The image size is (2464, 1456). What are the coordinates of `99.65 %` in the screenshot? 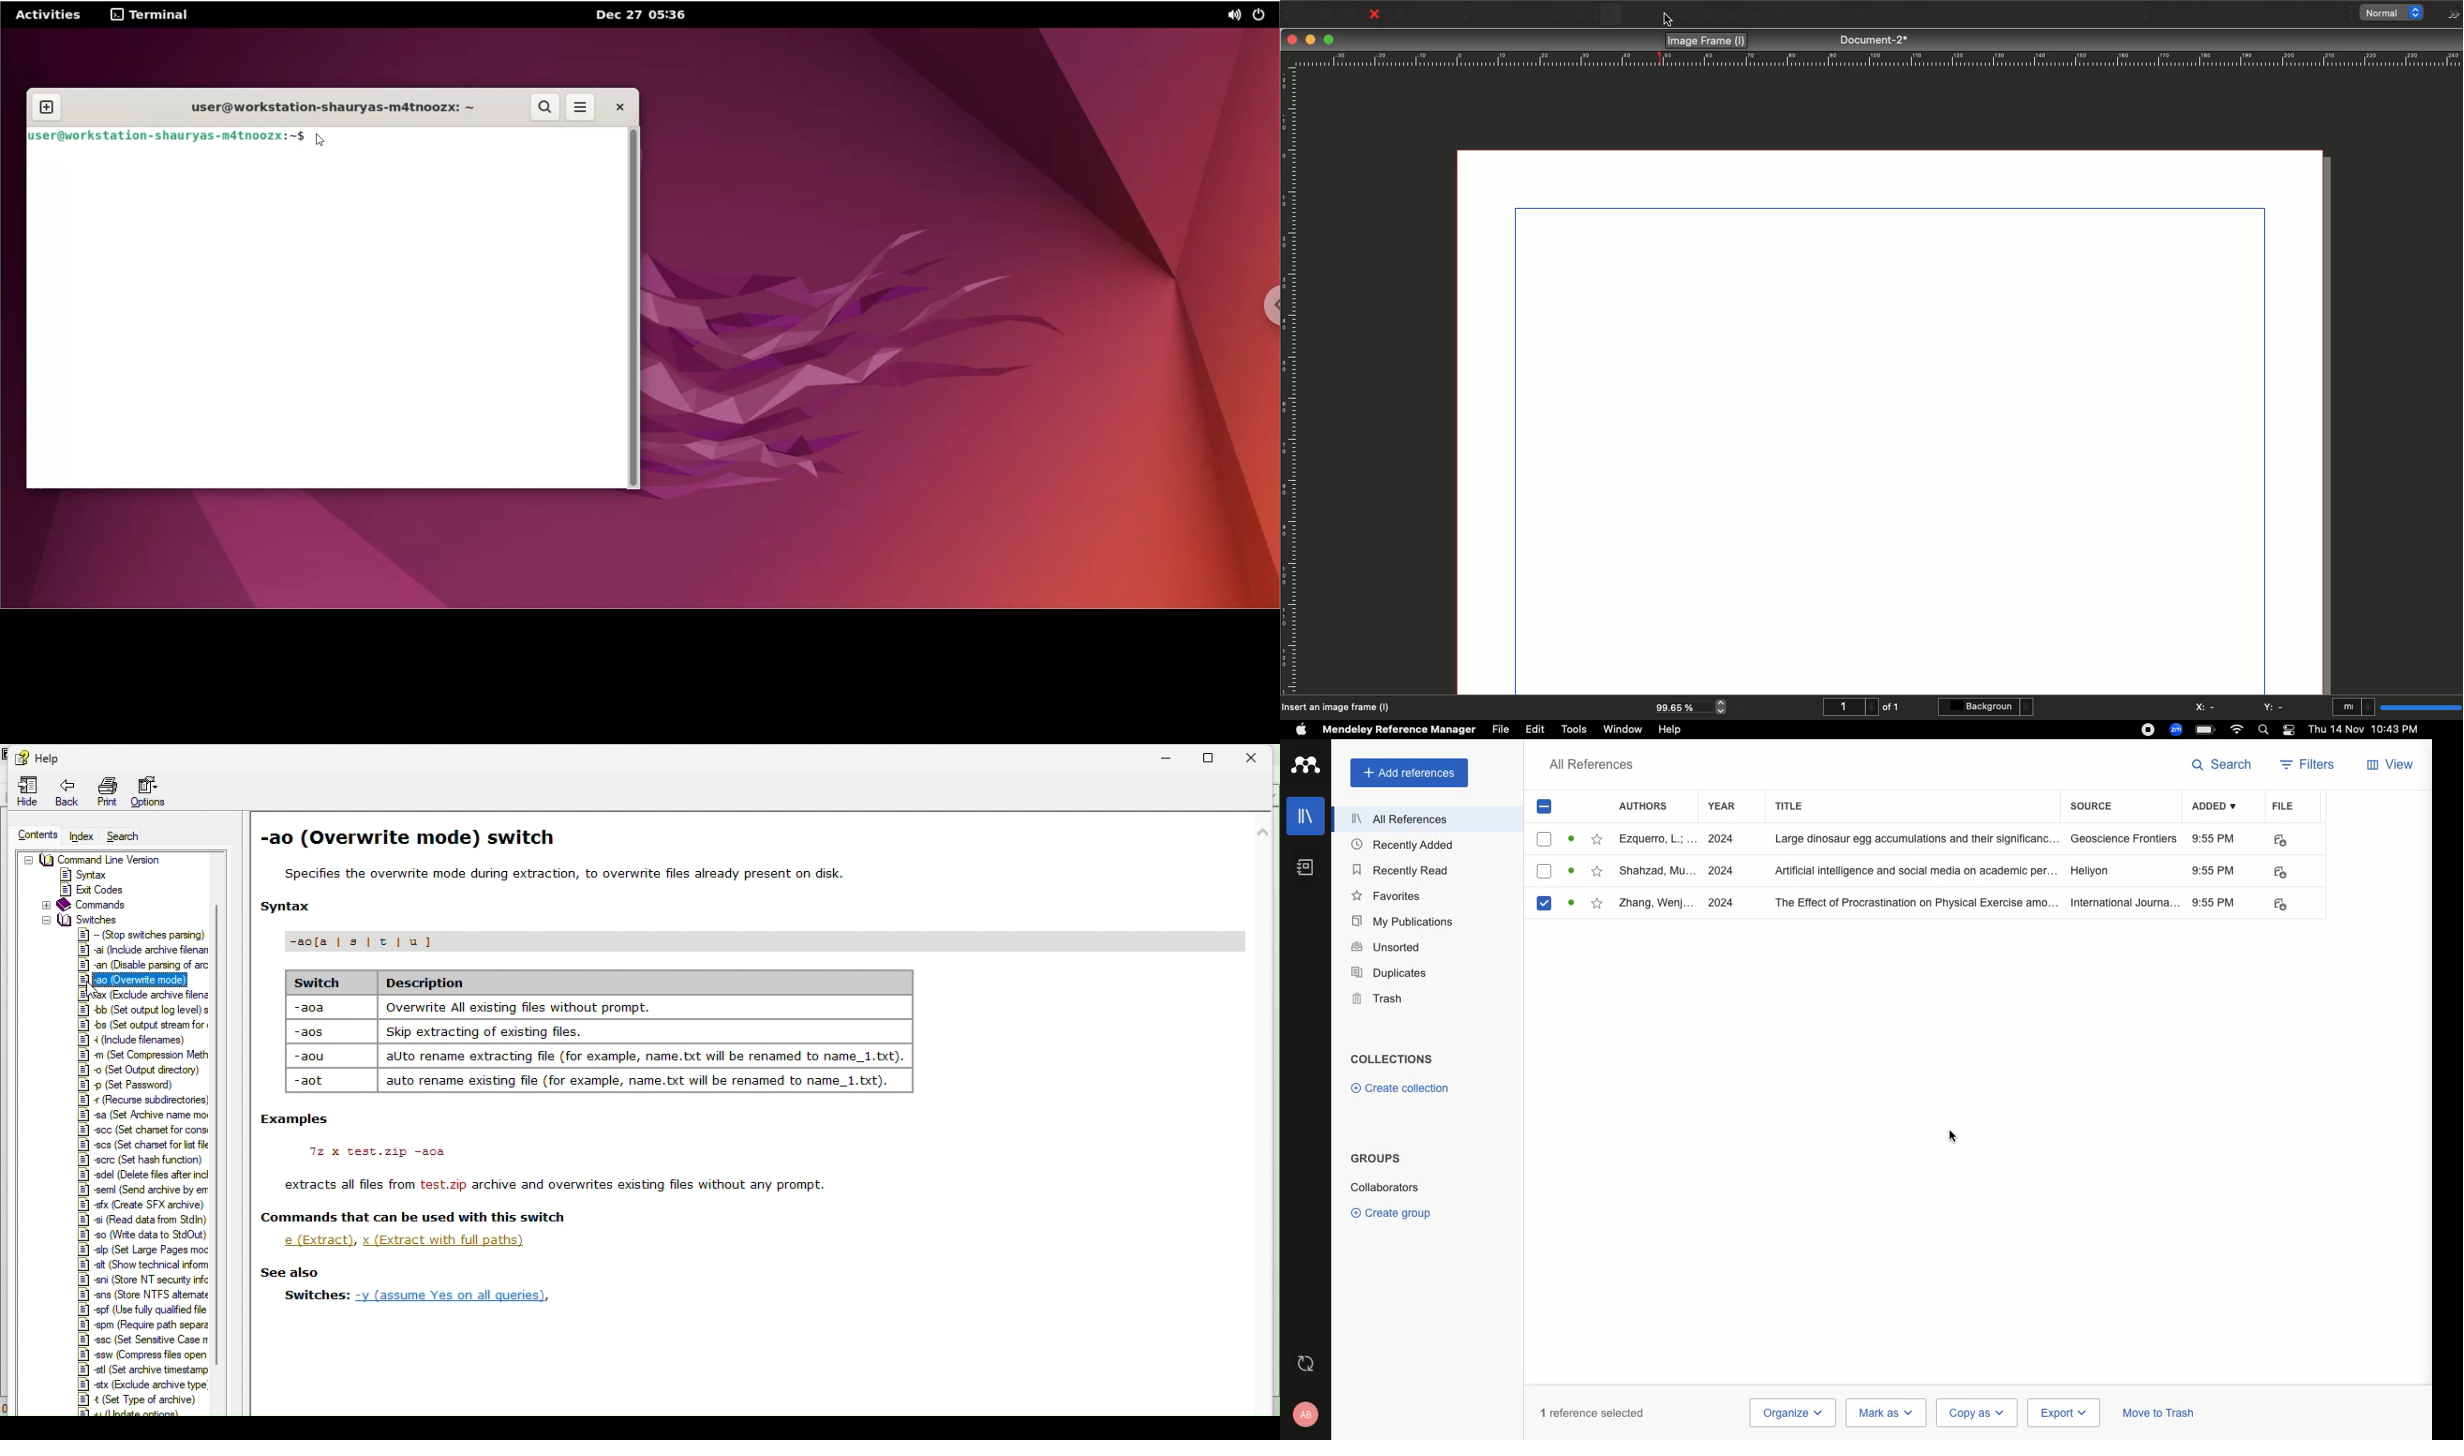 It's located at (1679, 706).